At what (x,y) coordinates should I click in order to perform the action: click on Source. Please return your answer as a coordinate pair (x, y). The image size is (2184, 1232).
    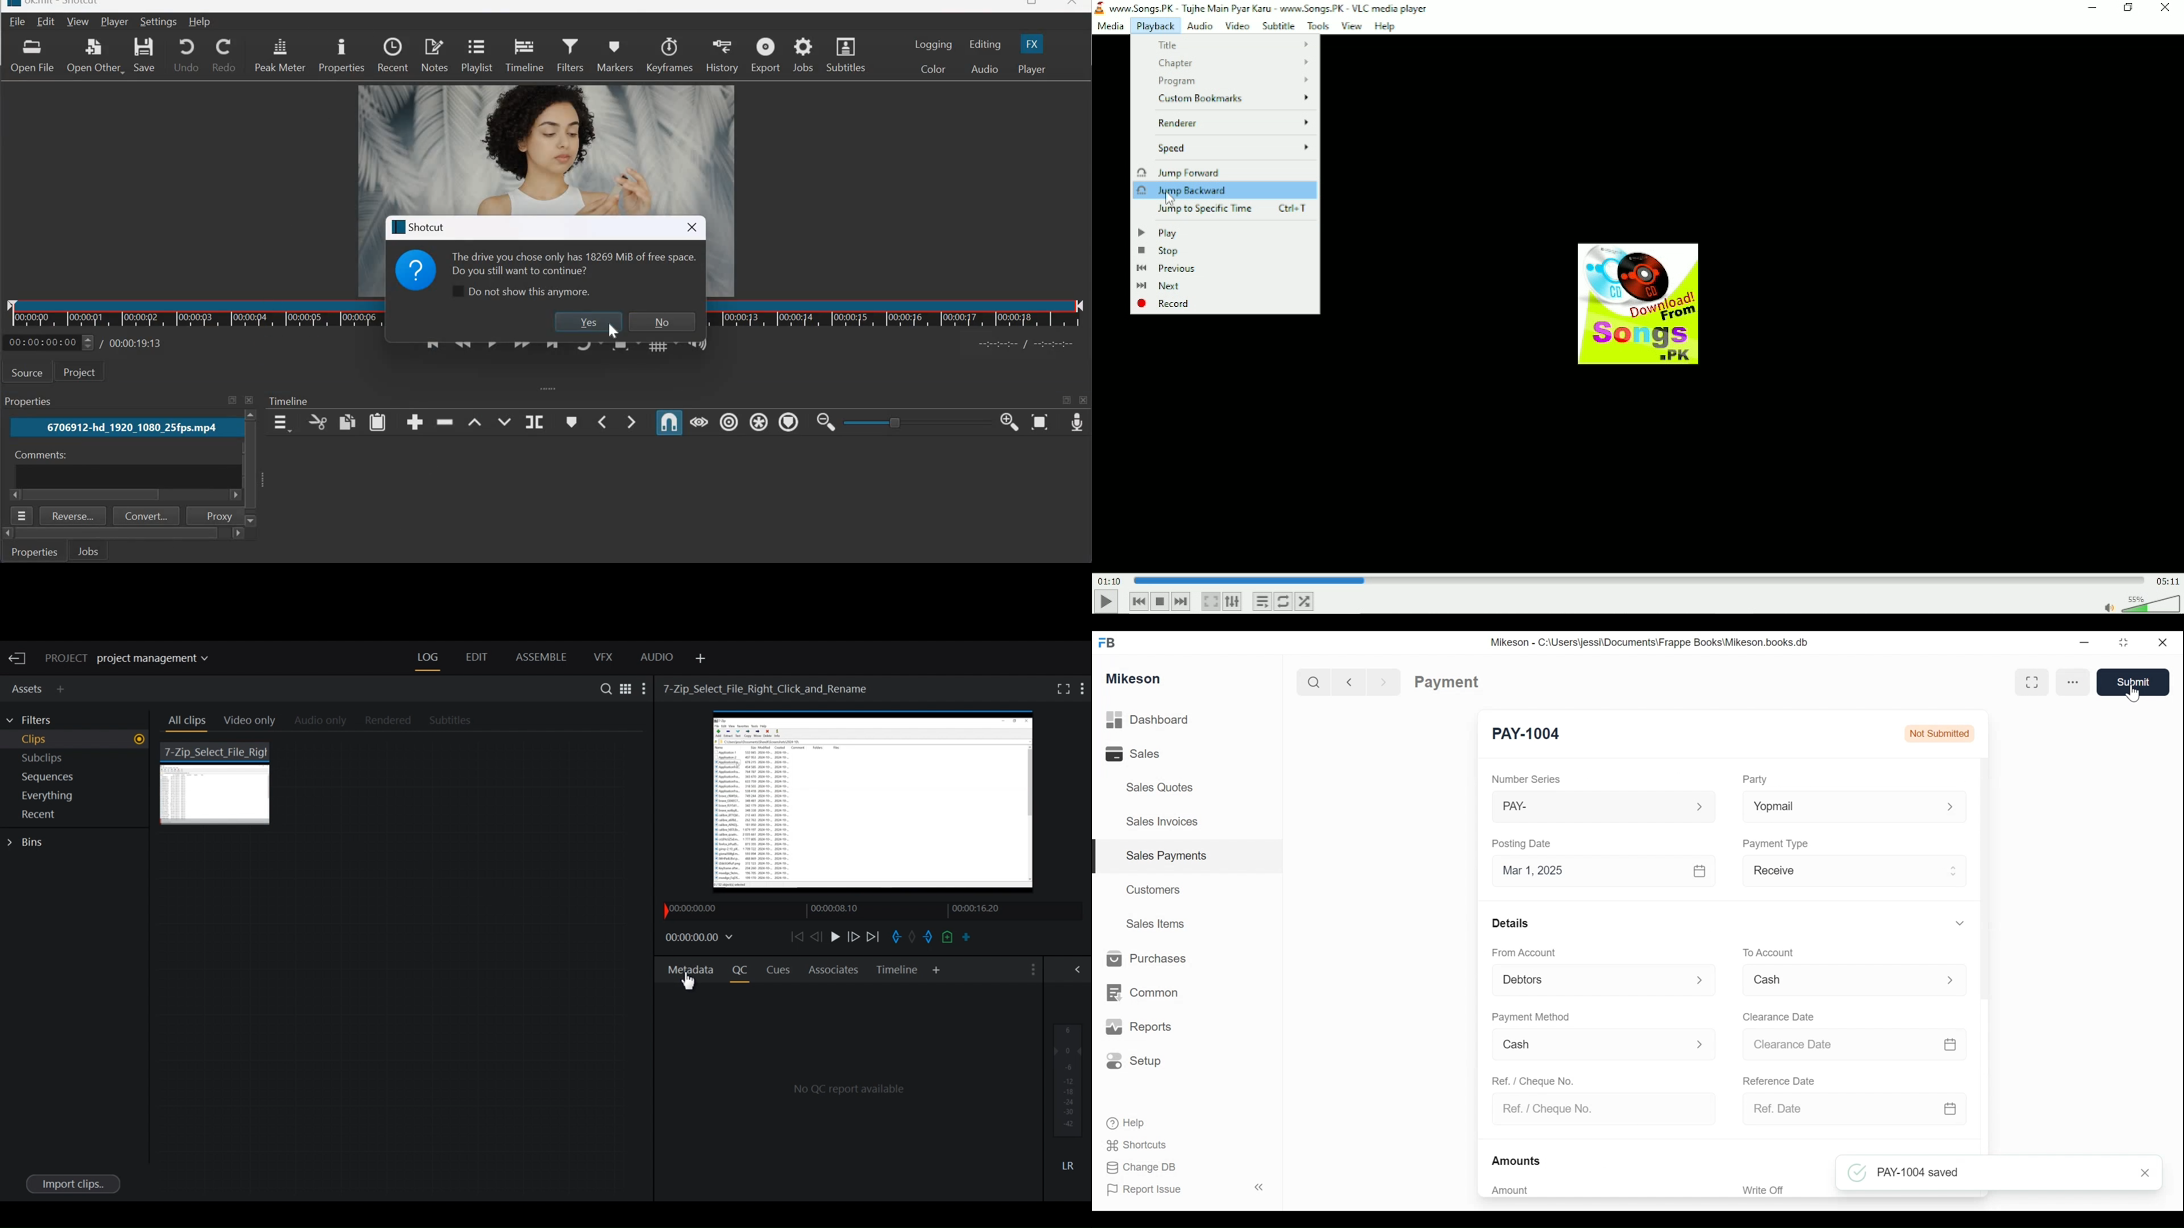
    Looking at the image, I should click on (27, 372).